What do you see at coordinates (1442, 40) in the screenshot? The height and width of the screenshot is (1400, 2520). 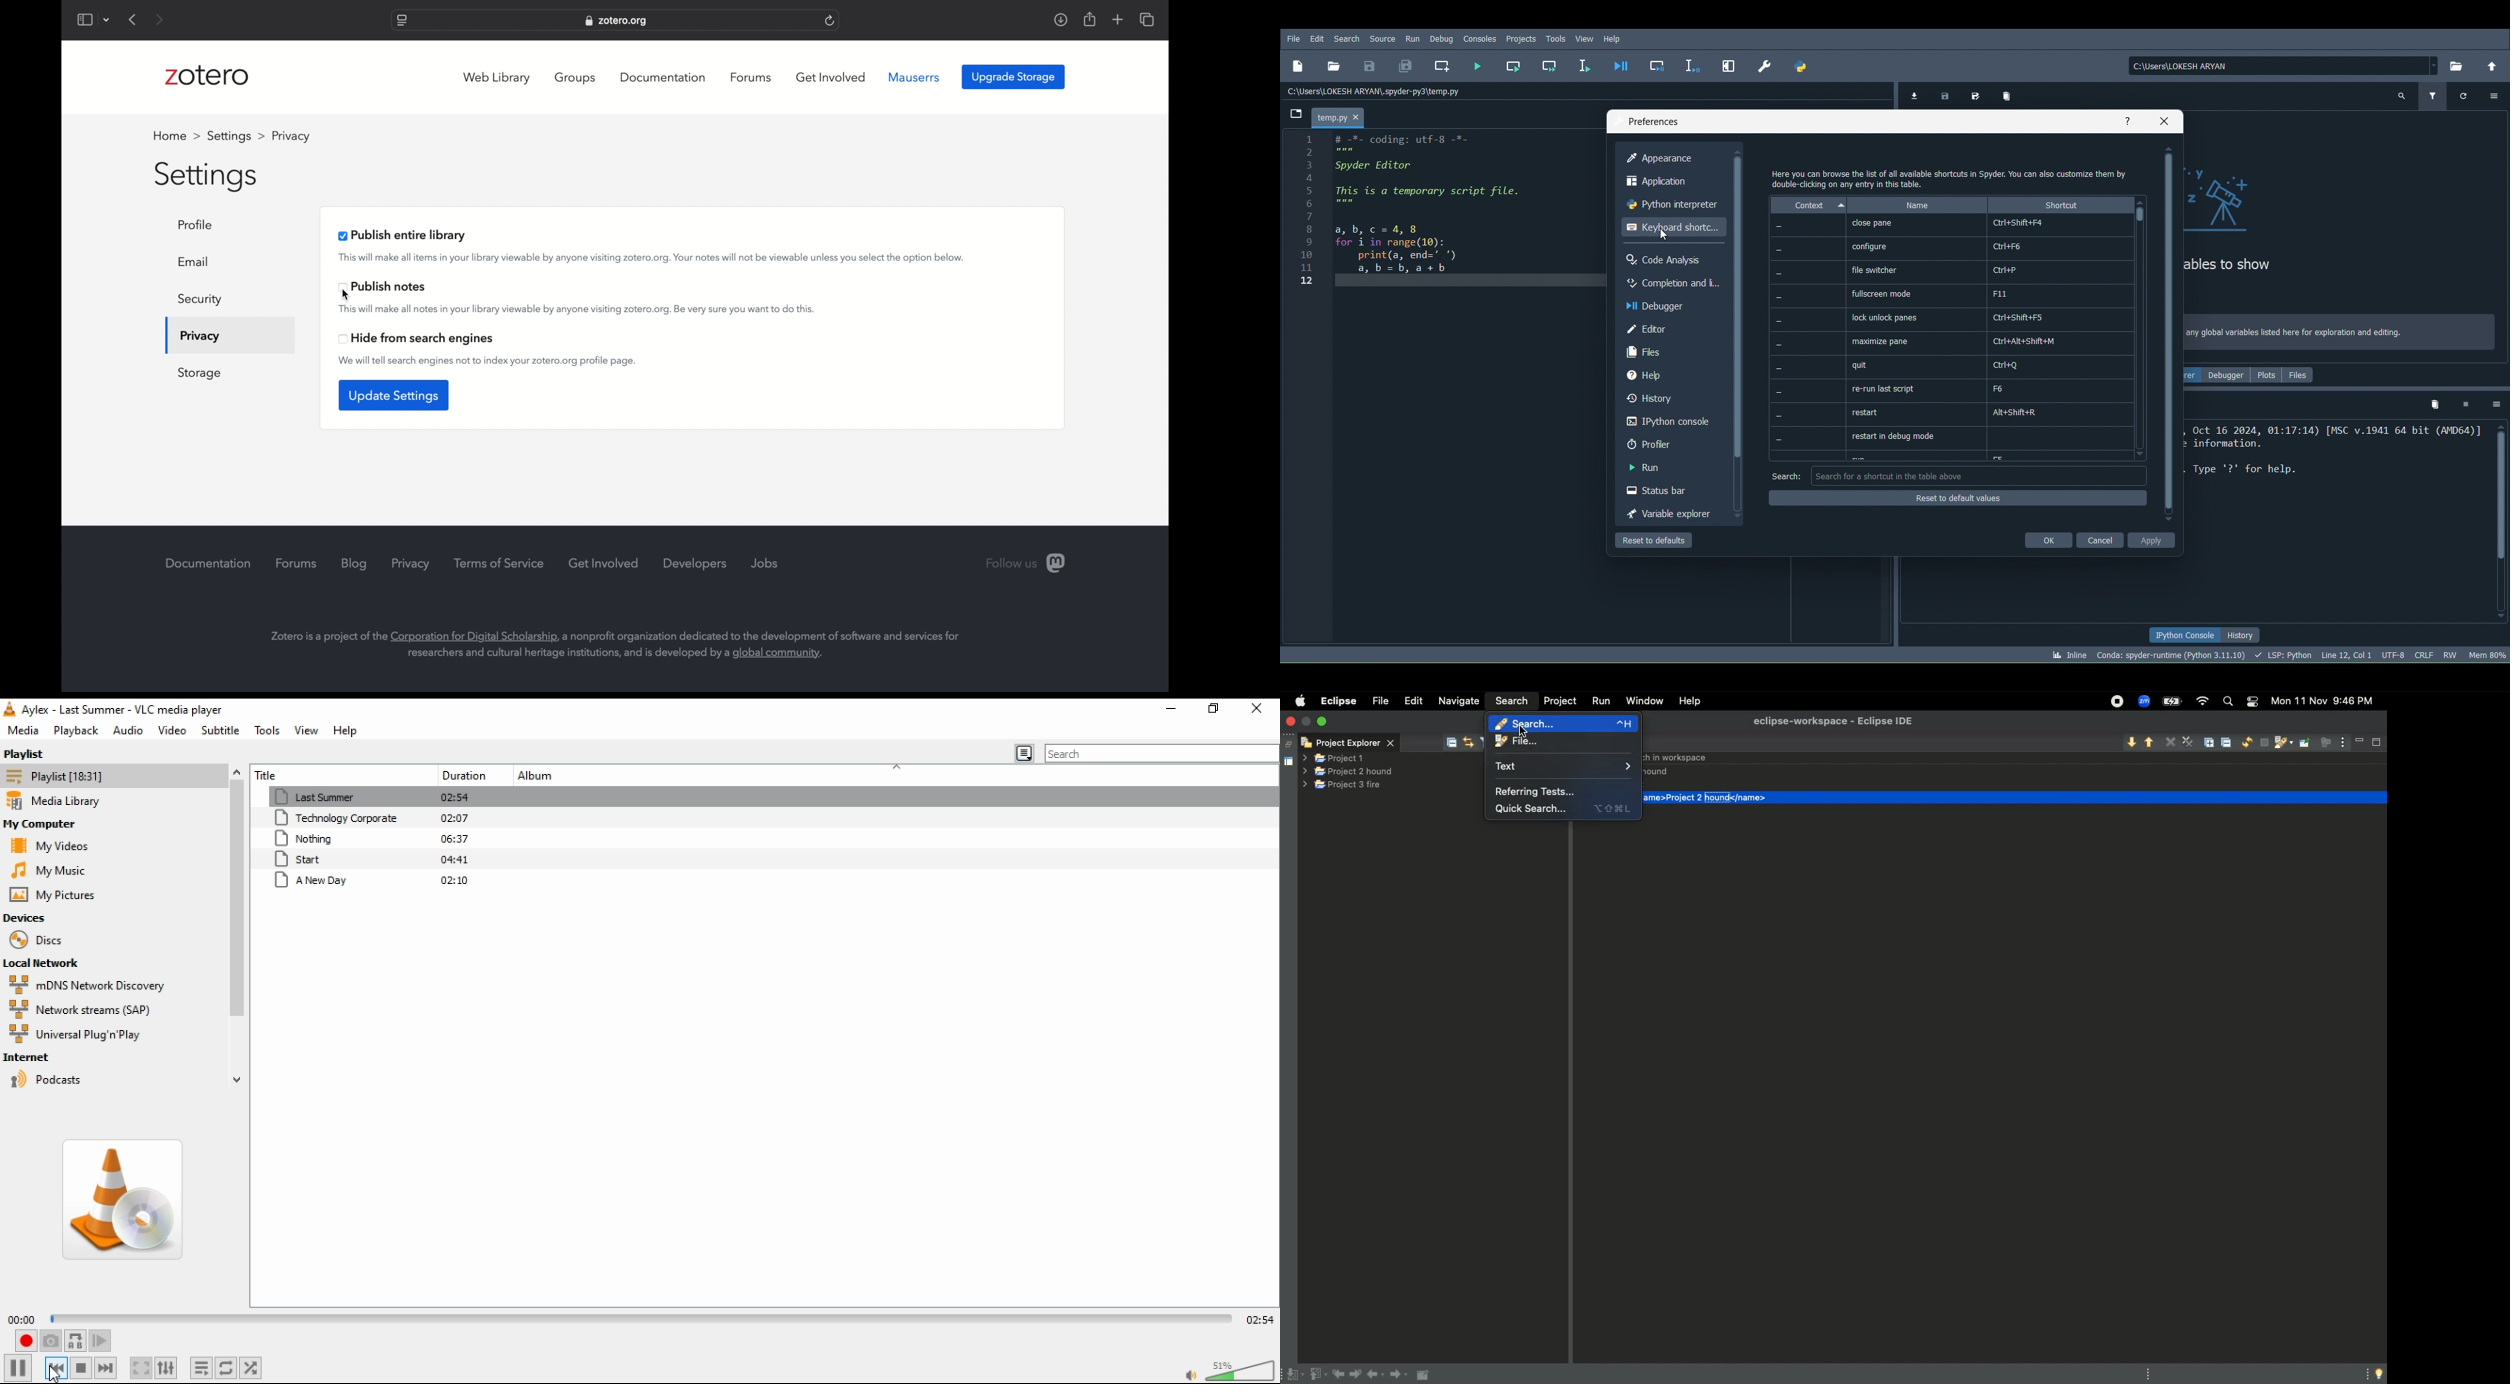 I see `Debug` at bounding box center [1442, 40].